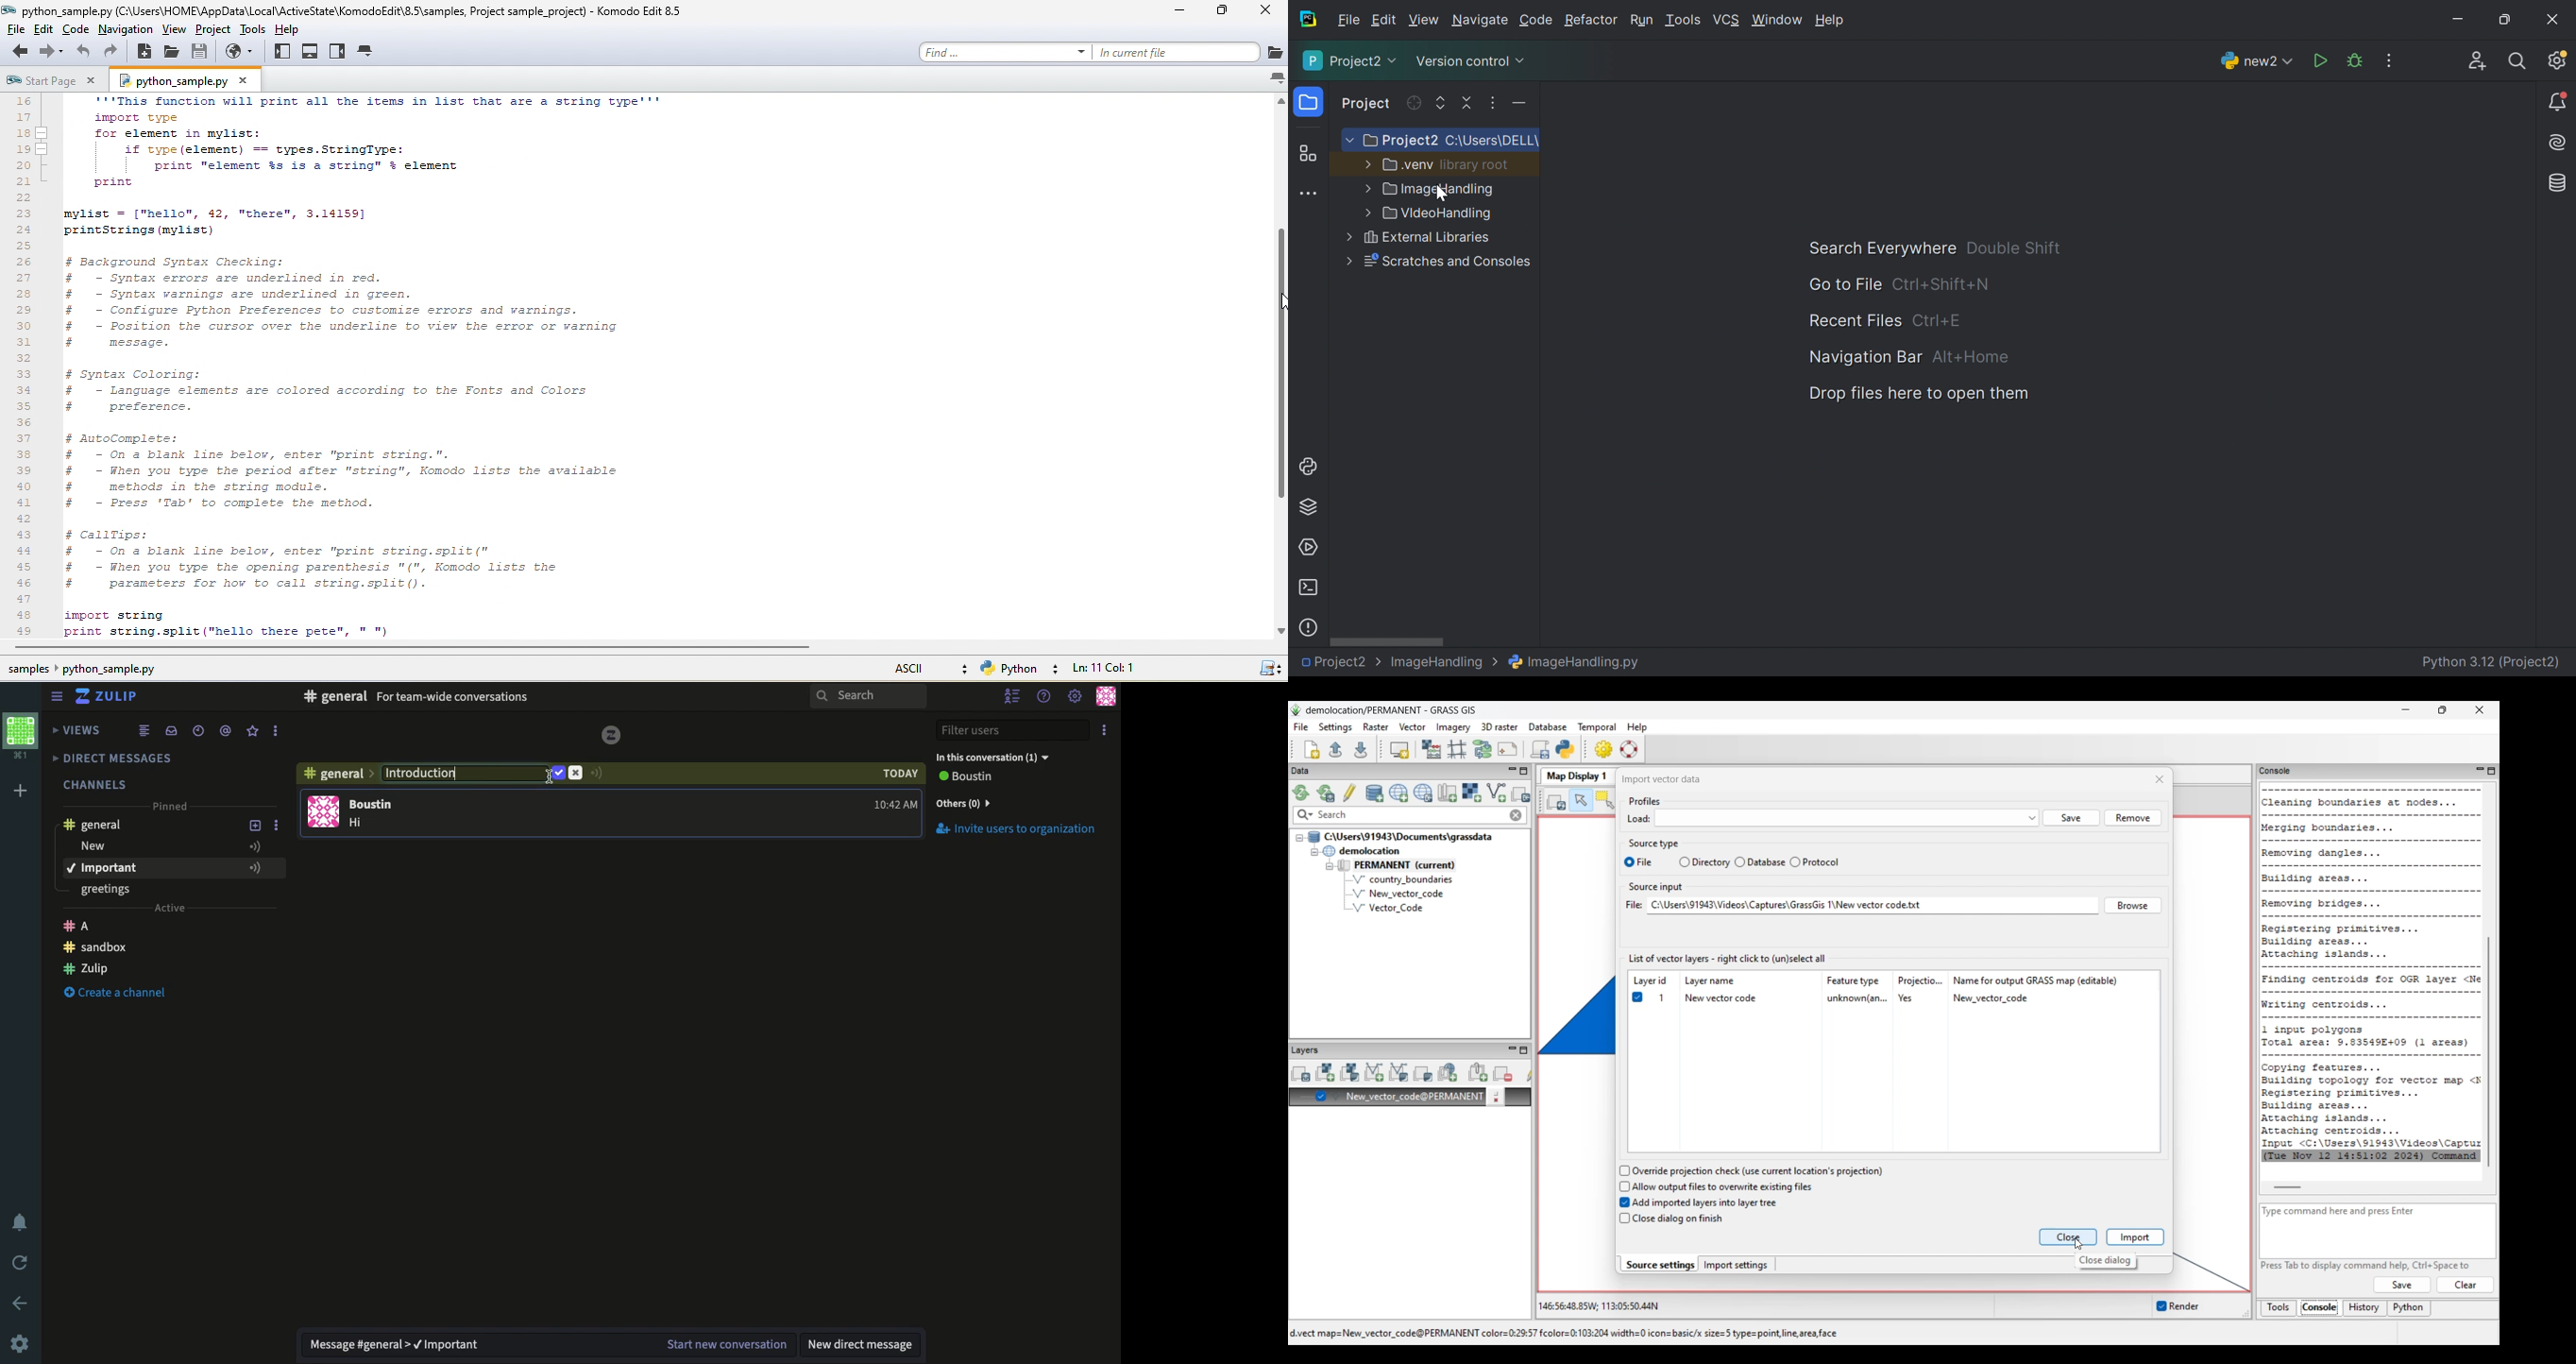 Image resolution: width=2576 pixels, height=1372 pixels. I want to click on opened file name, so click(67, 10).